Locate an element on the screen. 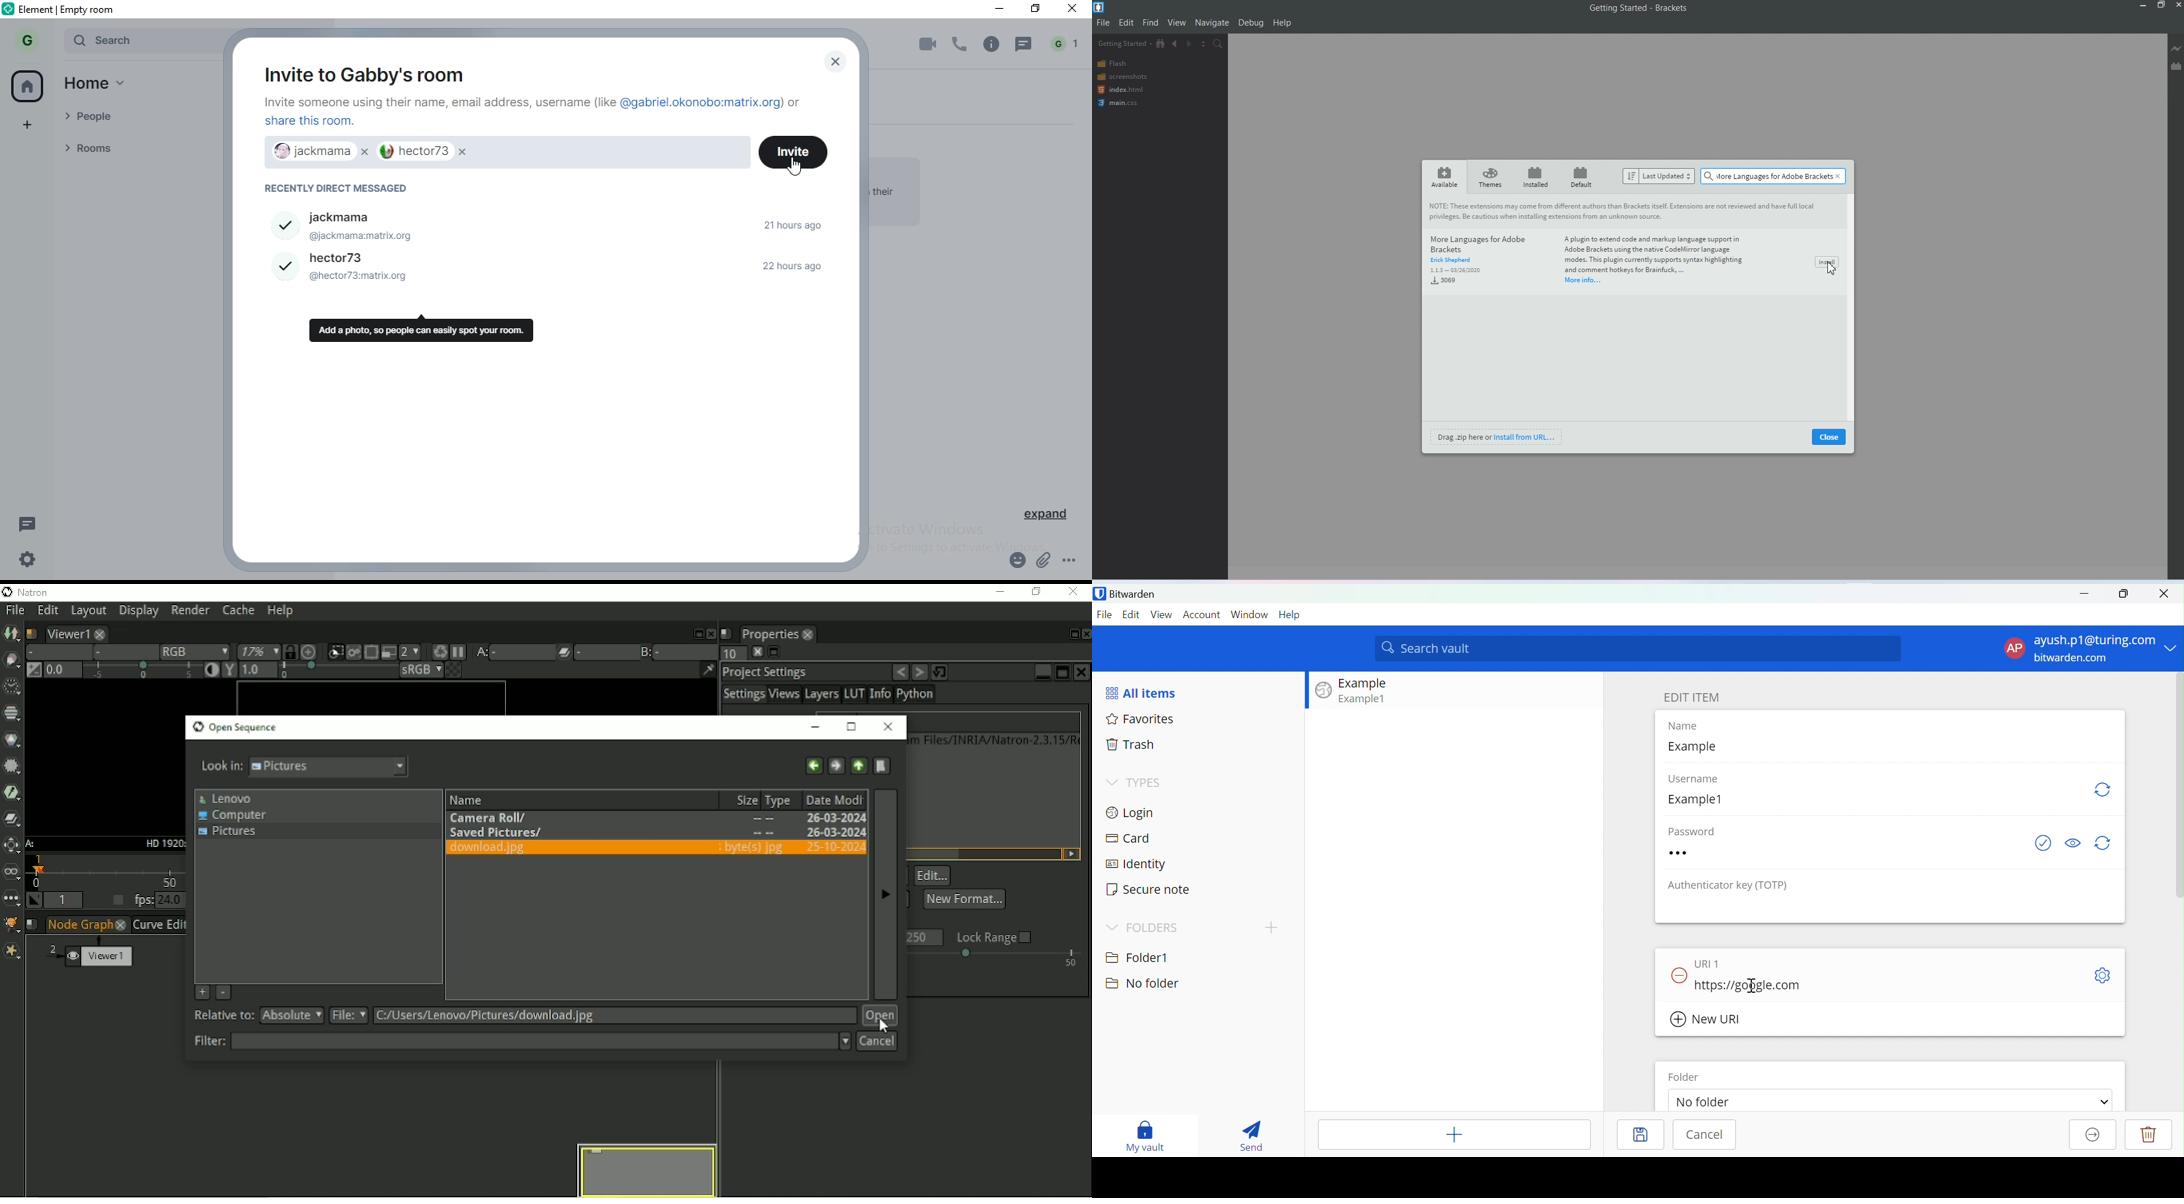  Close is located at coordinates (1829, 436).